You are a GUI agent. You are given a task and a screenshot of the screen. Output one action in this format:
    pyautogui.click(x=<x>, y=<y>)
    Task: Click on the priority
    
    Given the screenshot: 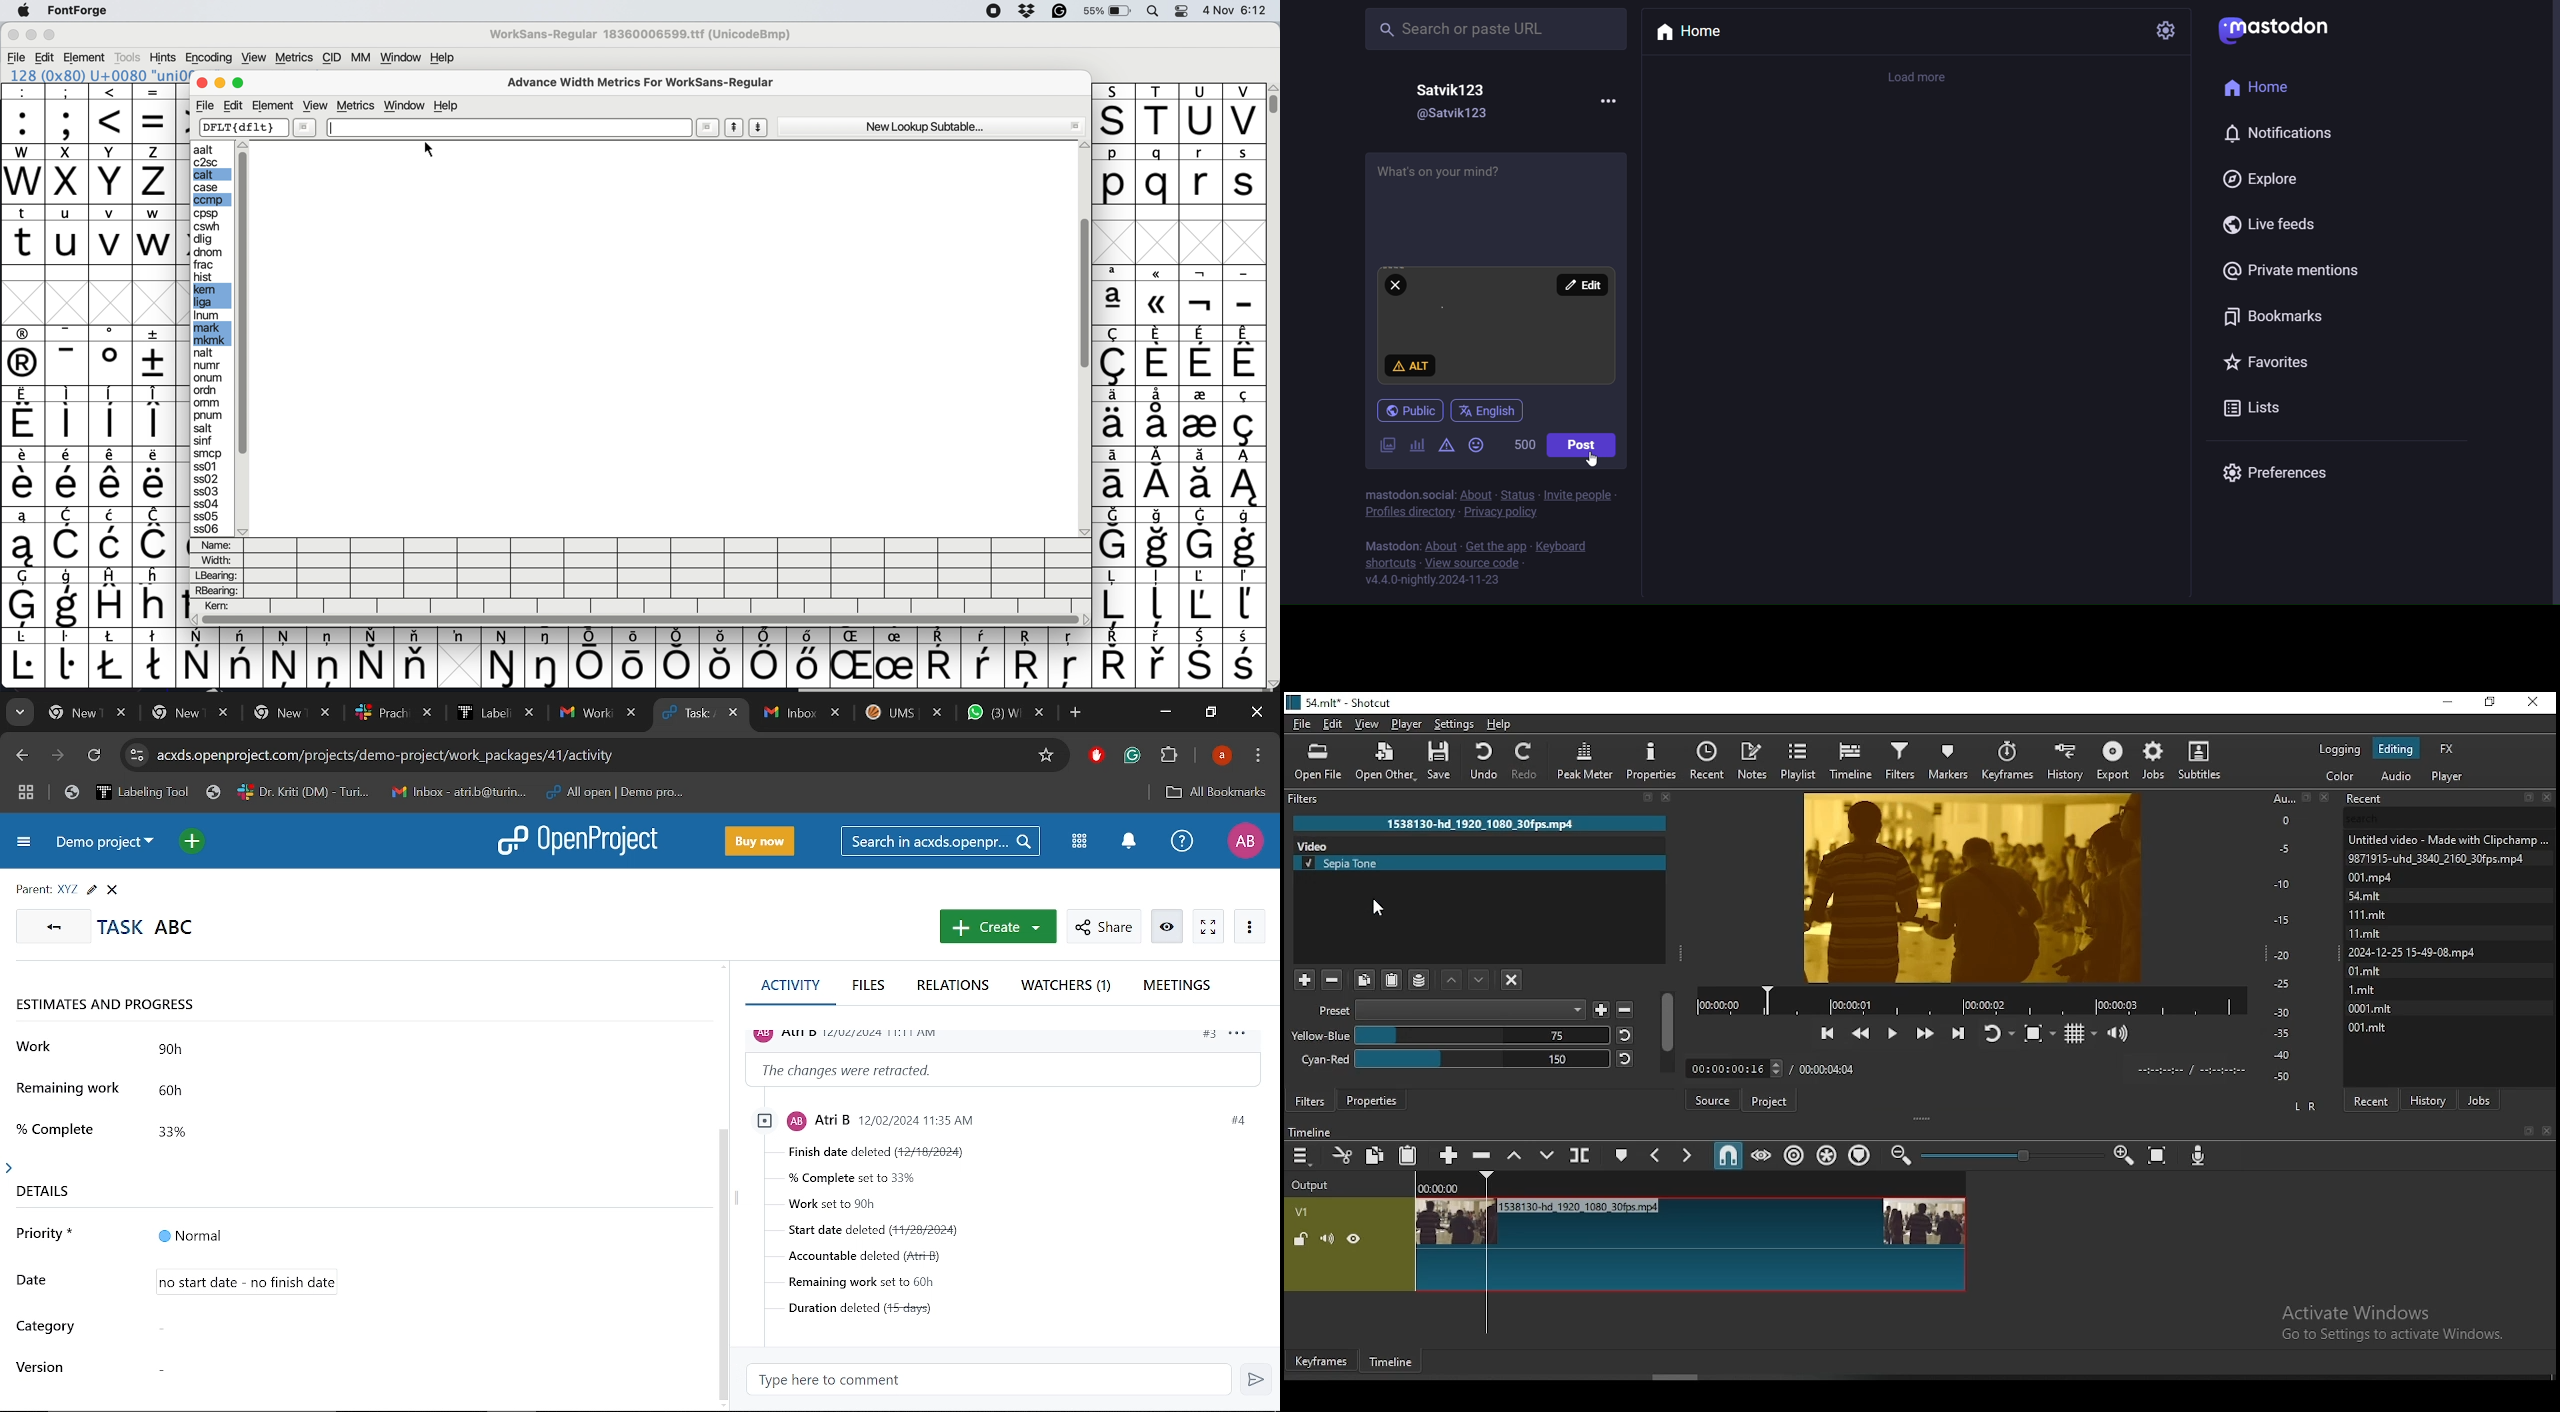 What is the action you would take?
    pyautogui.click(x=45, y=1238)
    